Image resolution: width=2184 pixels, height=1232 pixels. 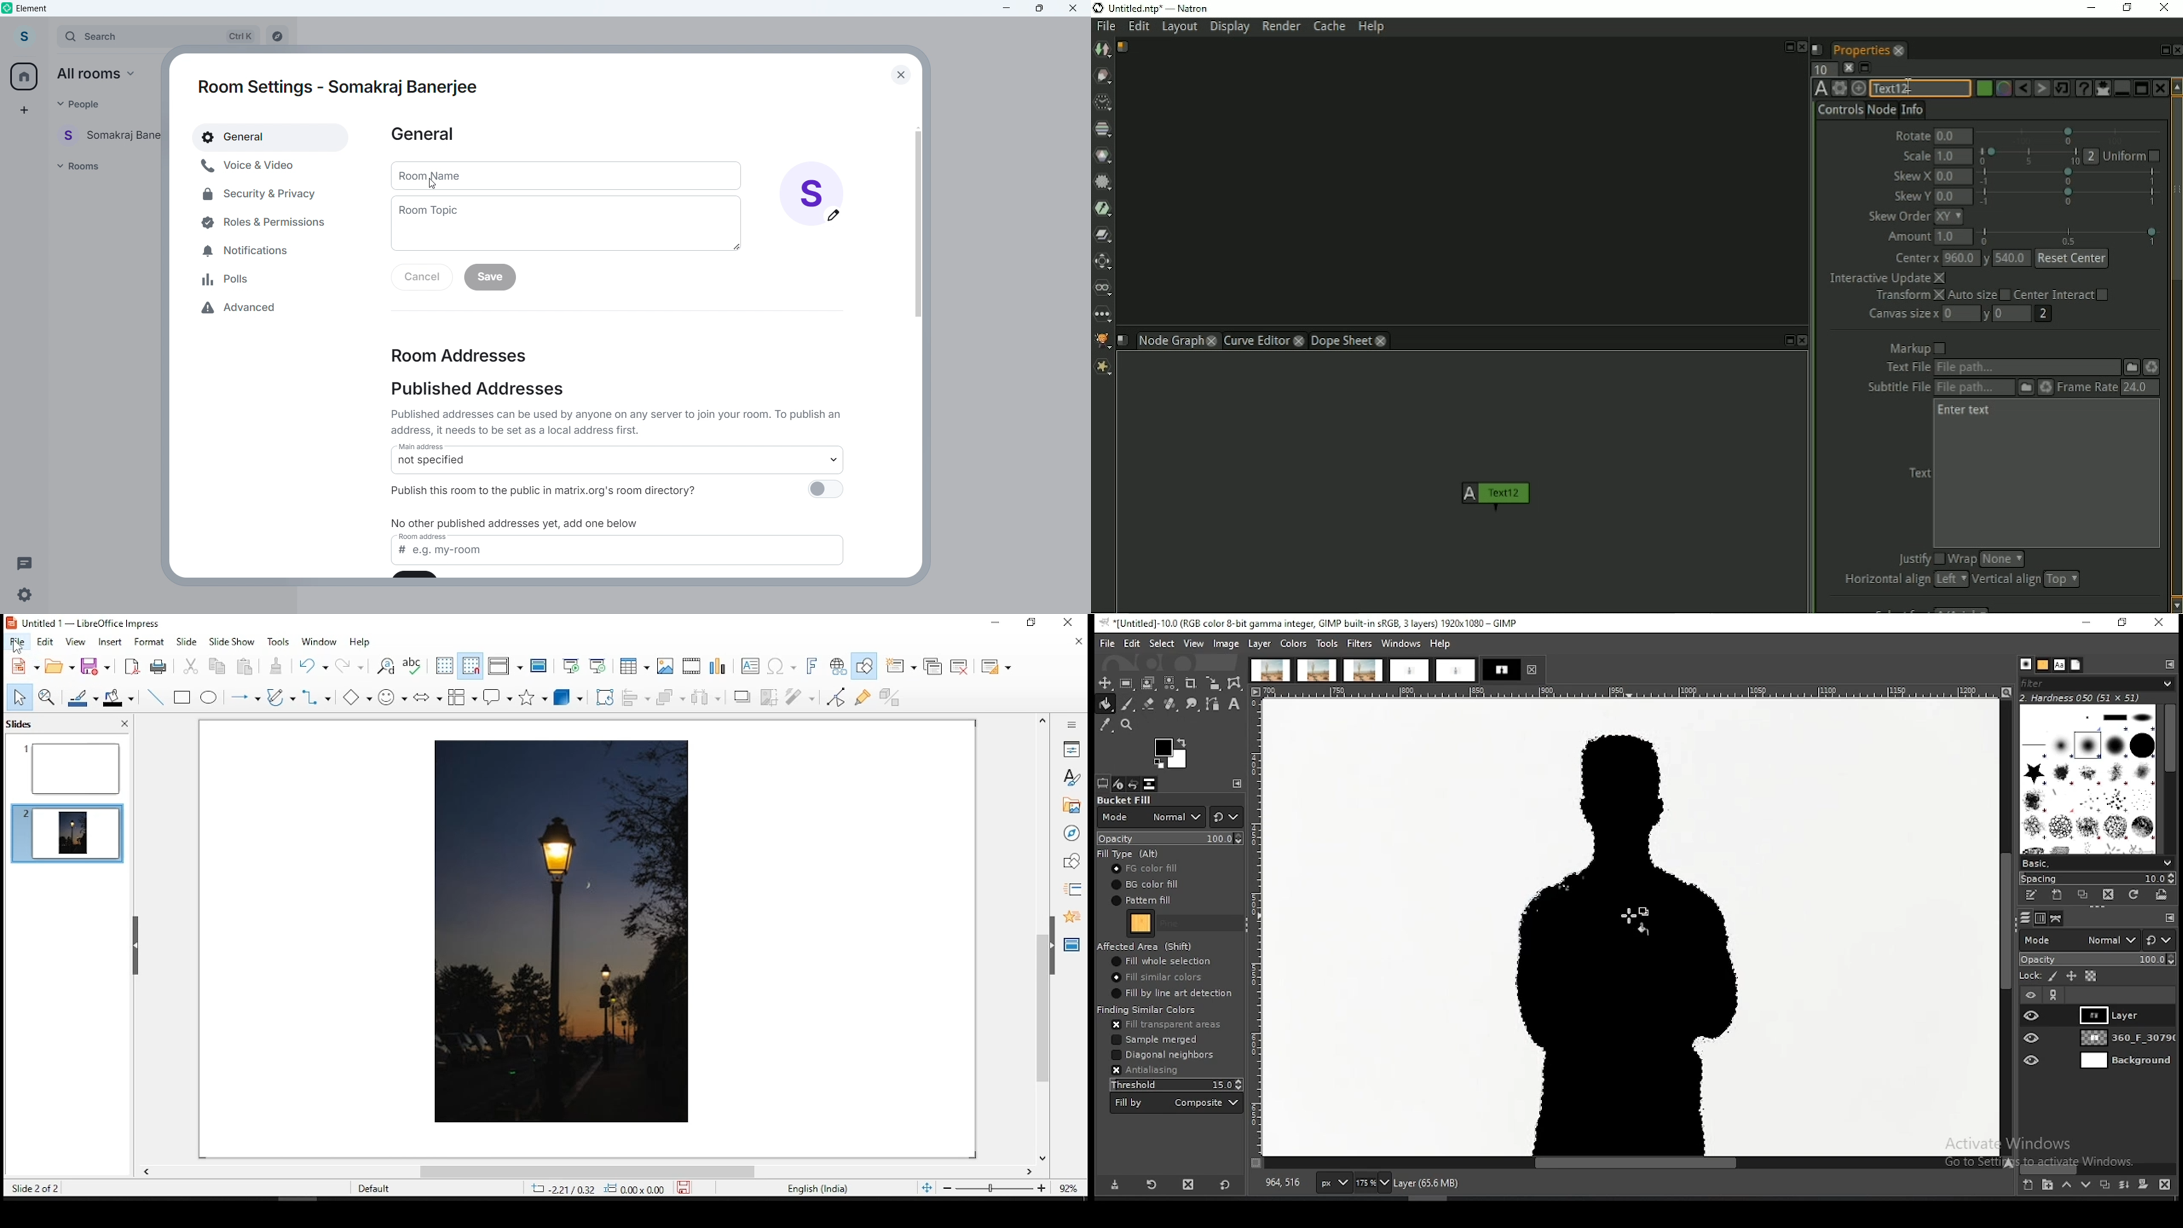 What do you see at coordinates (217, 668) in the screenshot?
I see `copy` at bounding box center [217, 668].